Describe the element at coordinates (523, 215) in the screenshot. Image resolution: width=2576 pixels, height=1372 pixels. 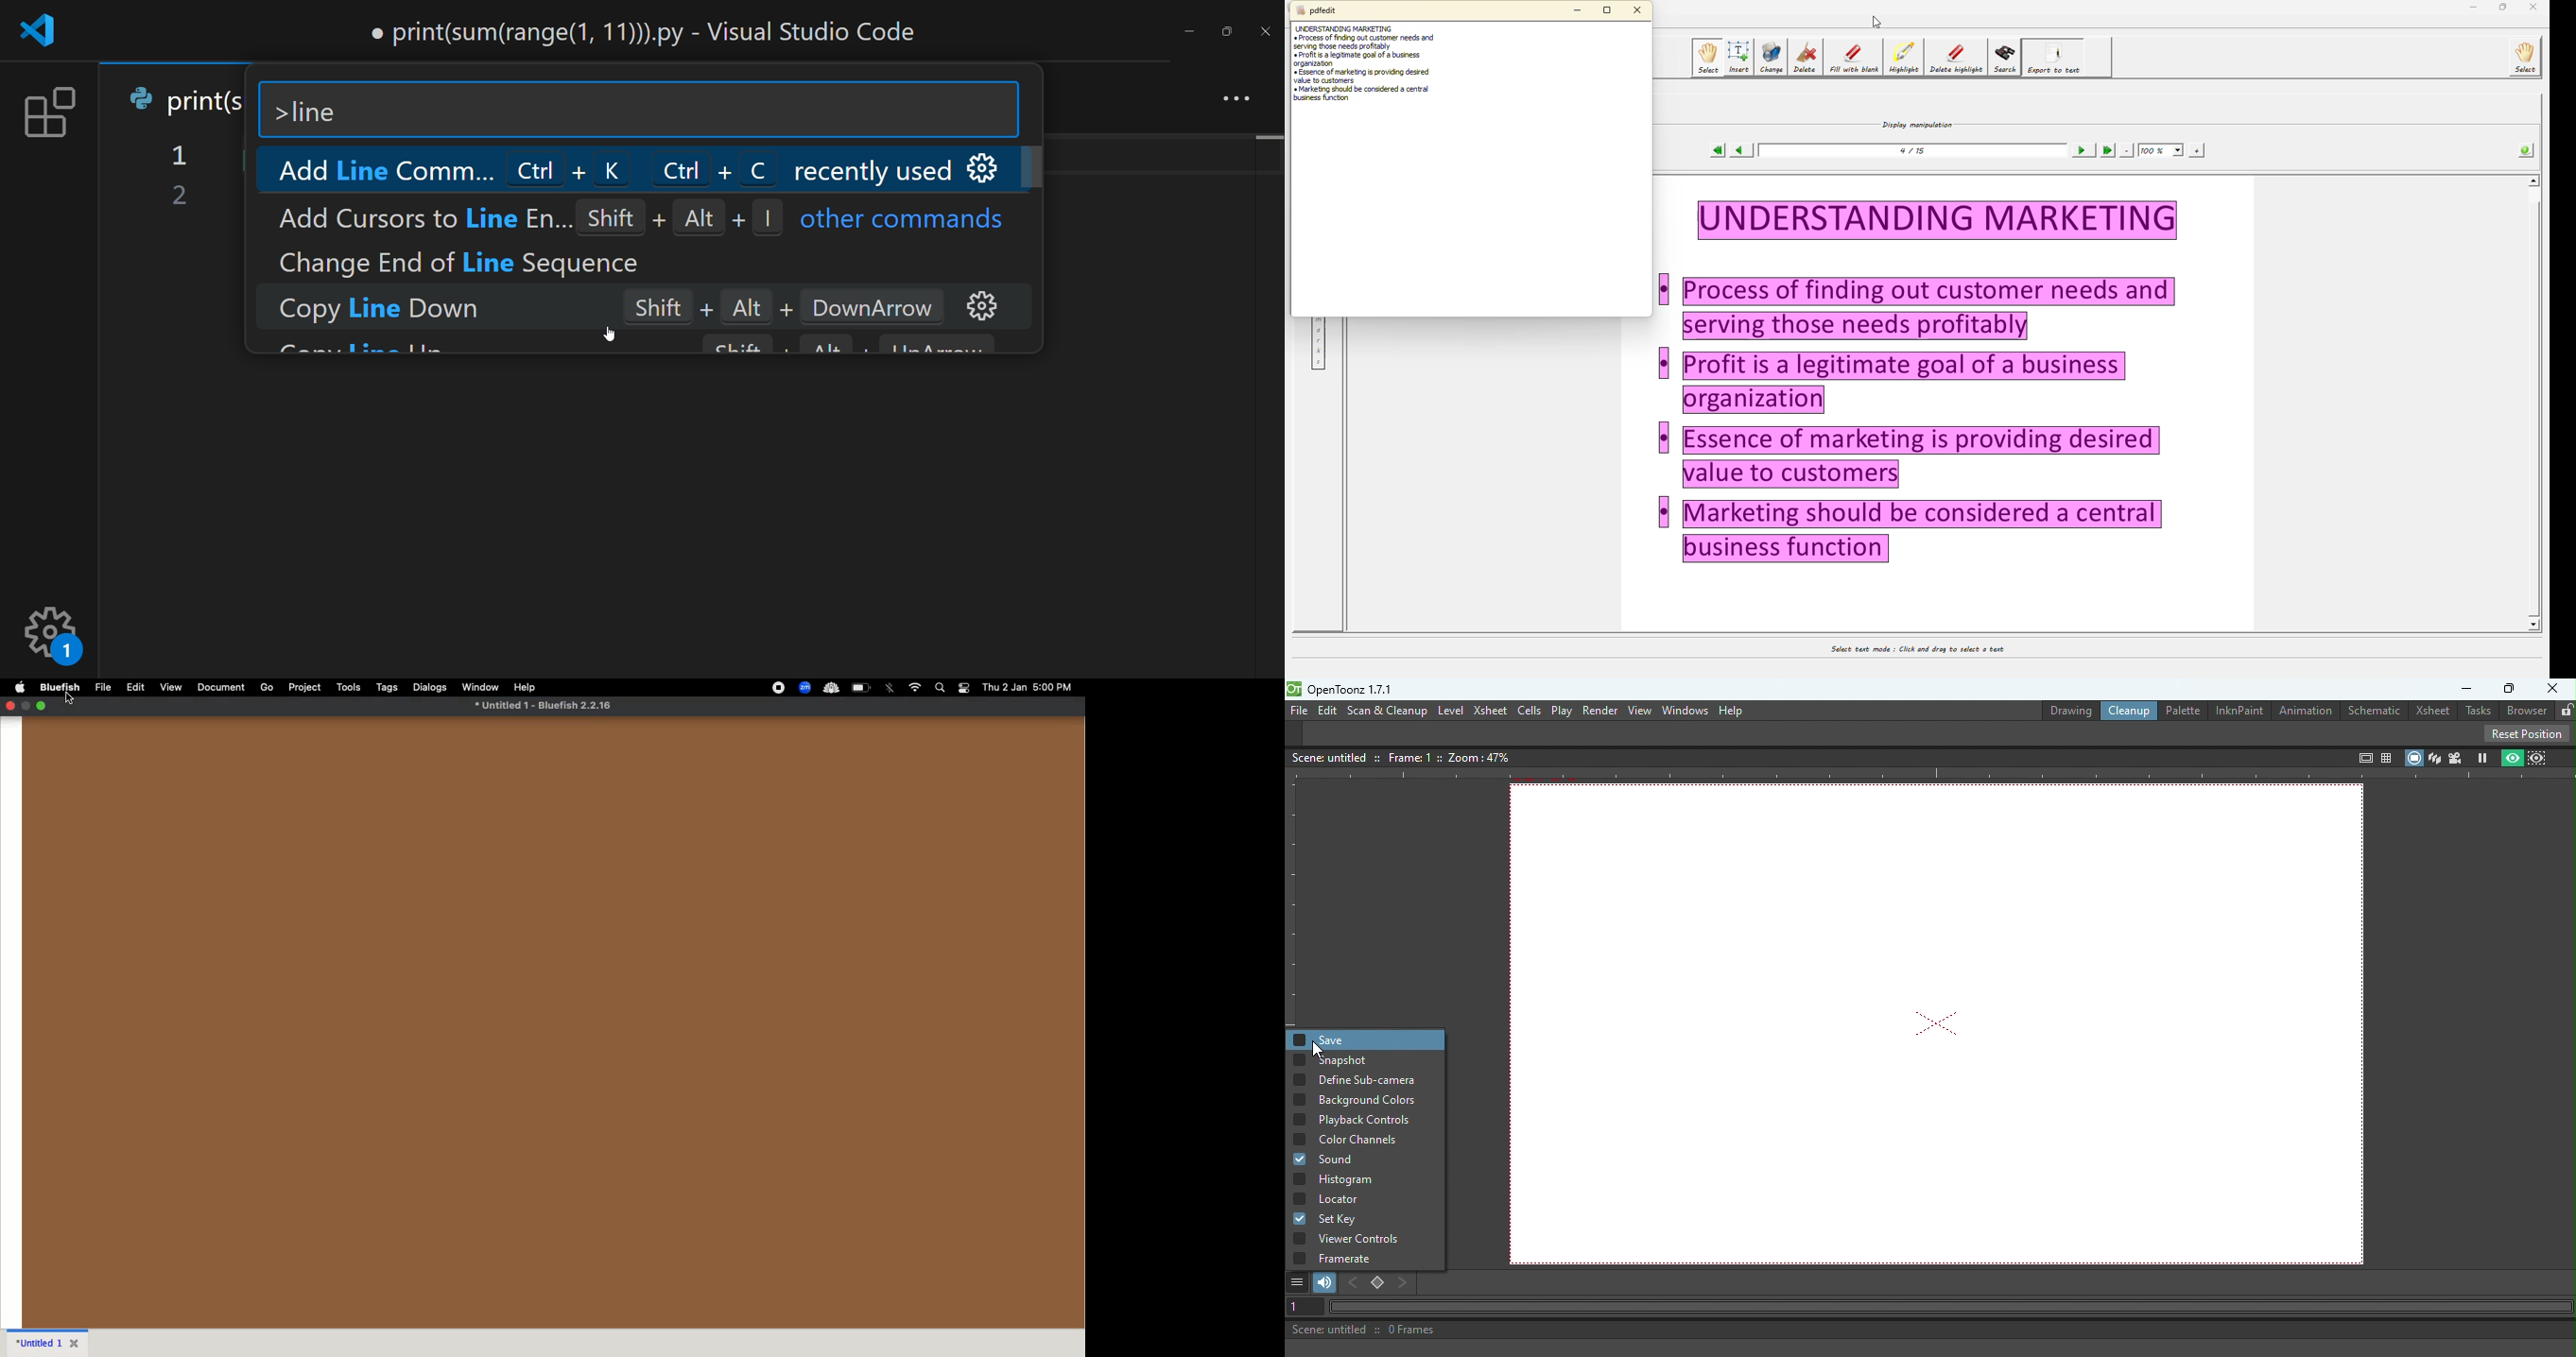
I see `Add Cursors to Line En... Shift + Alt + |` at that location.